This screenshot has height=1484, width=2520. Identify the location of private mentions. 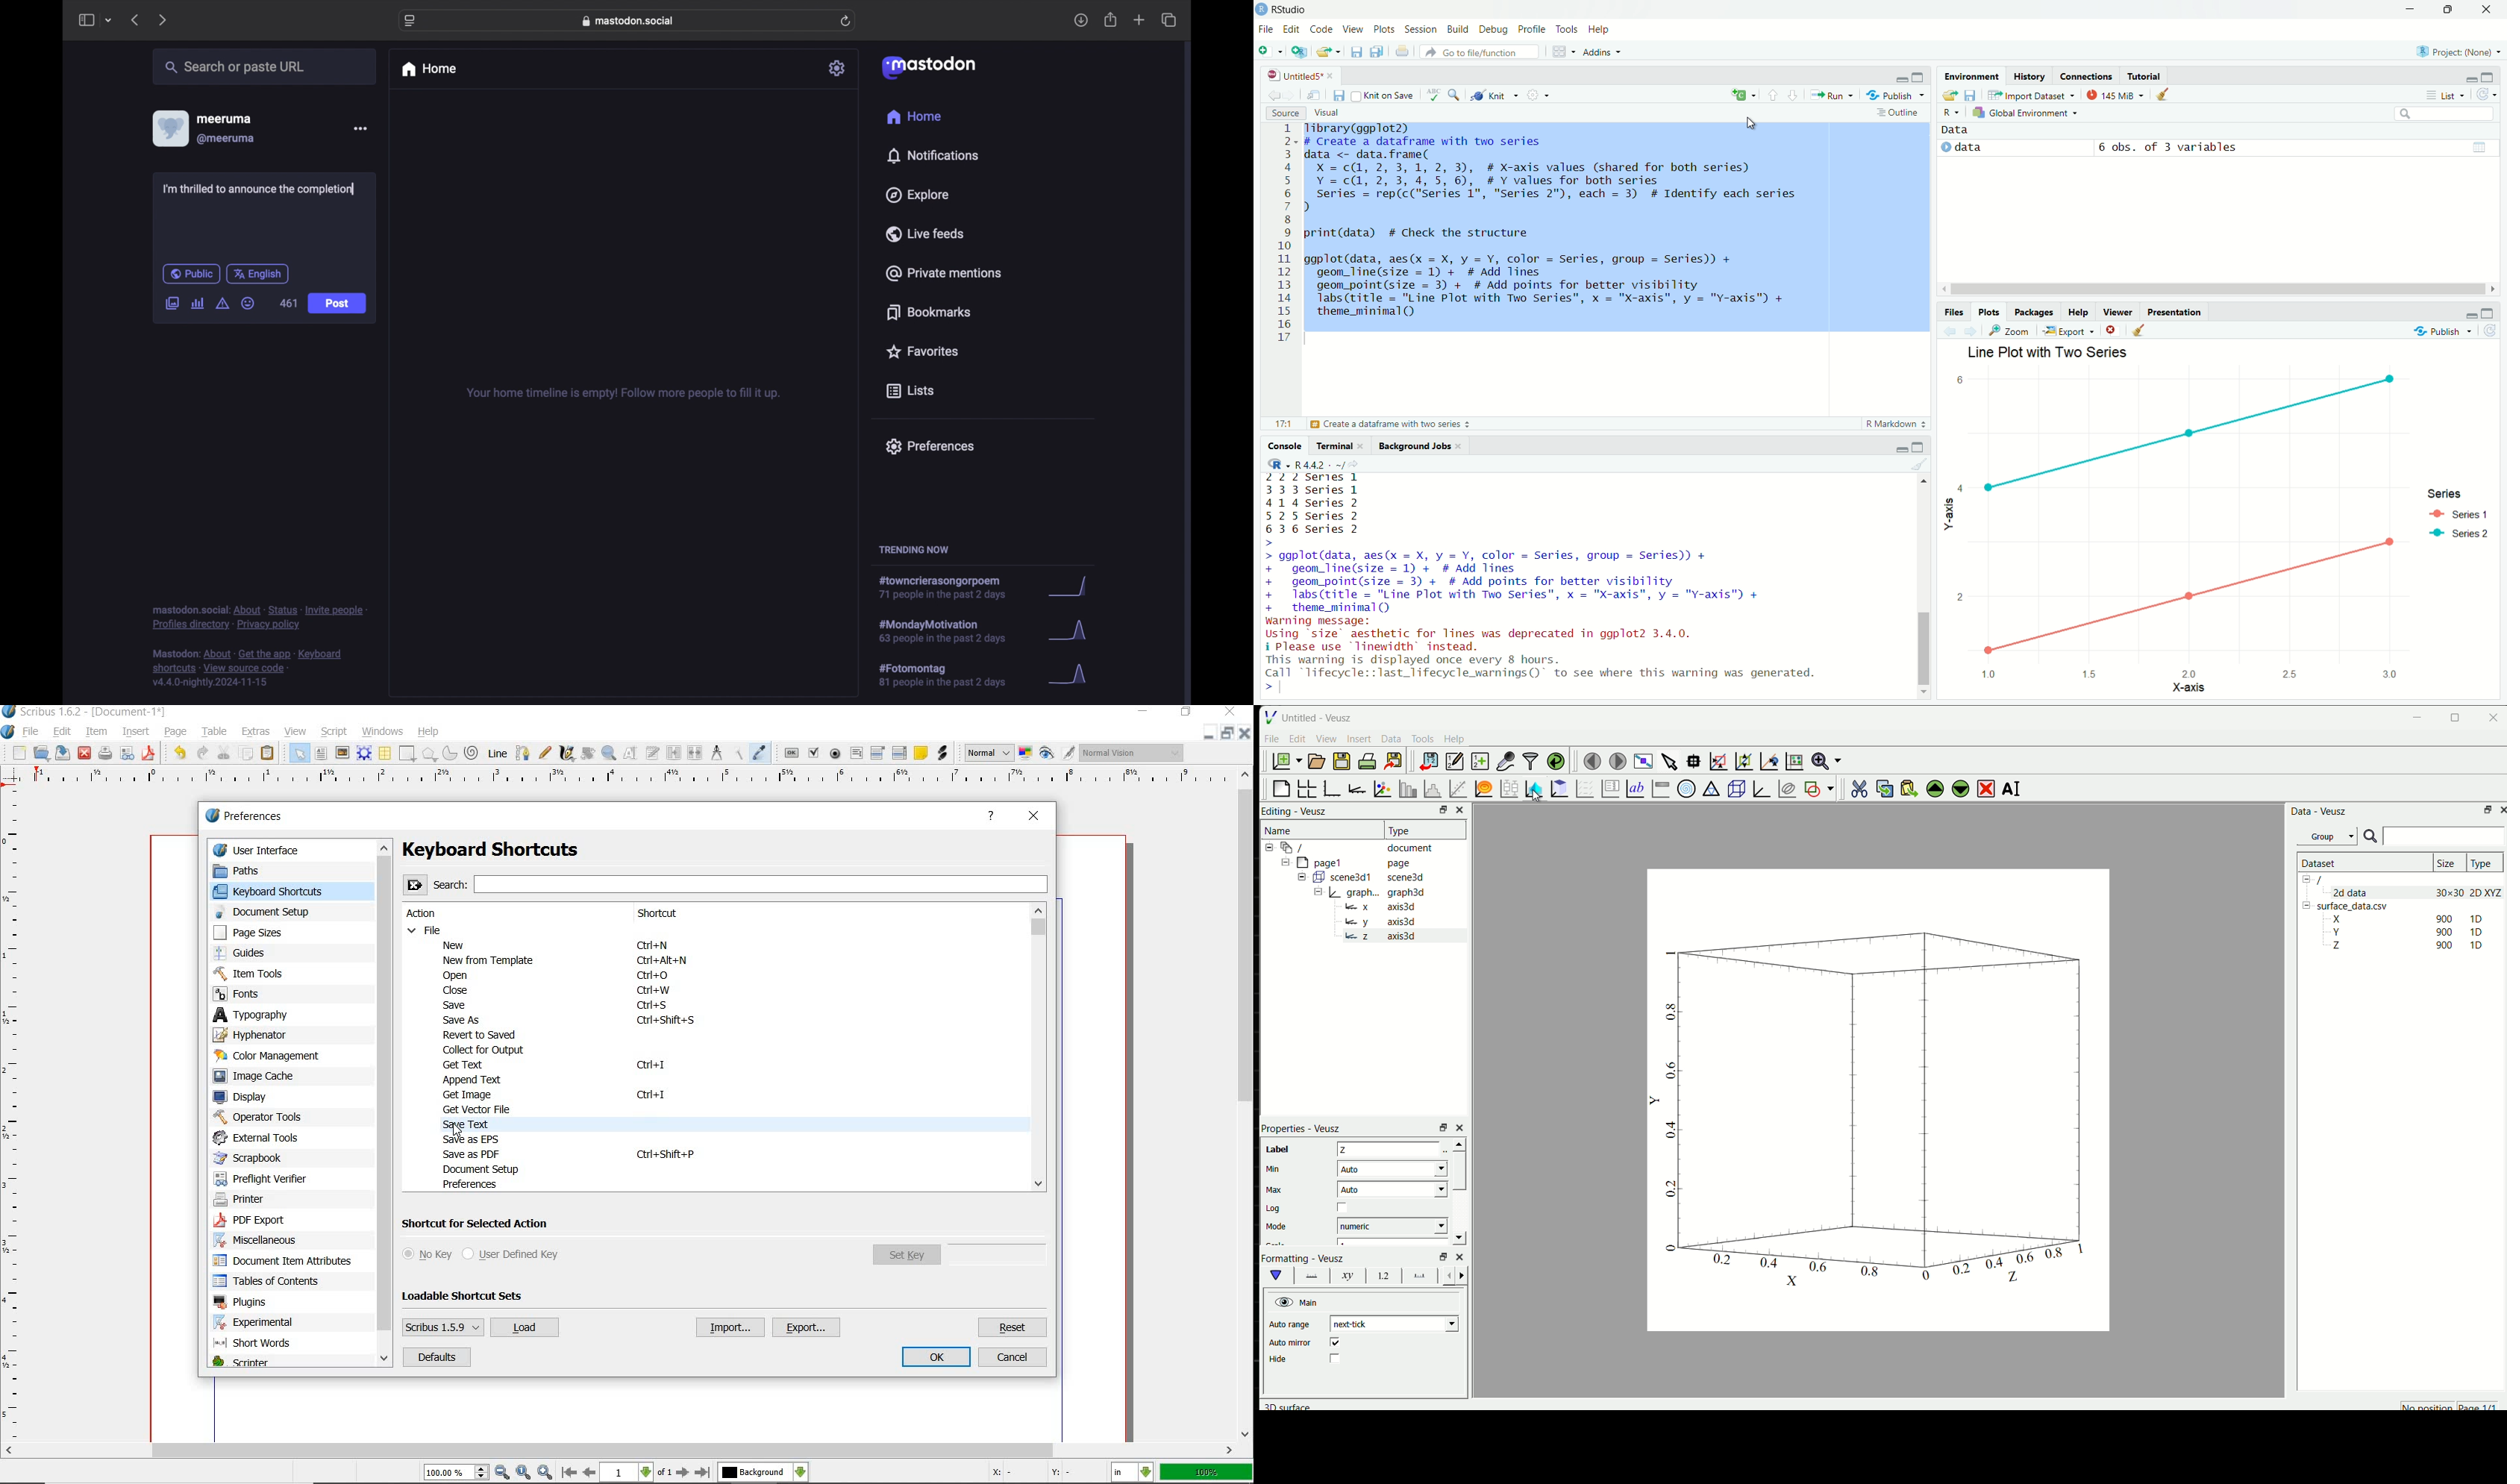
(943, 273).